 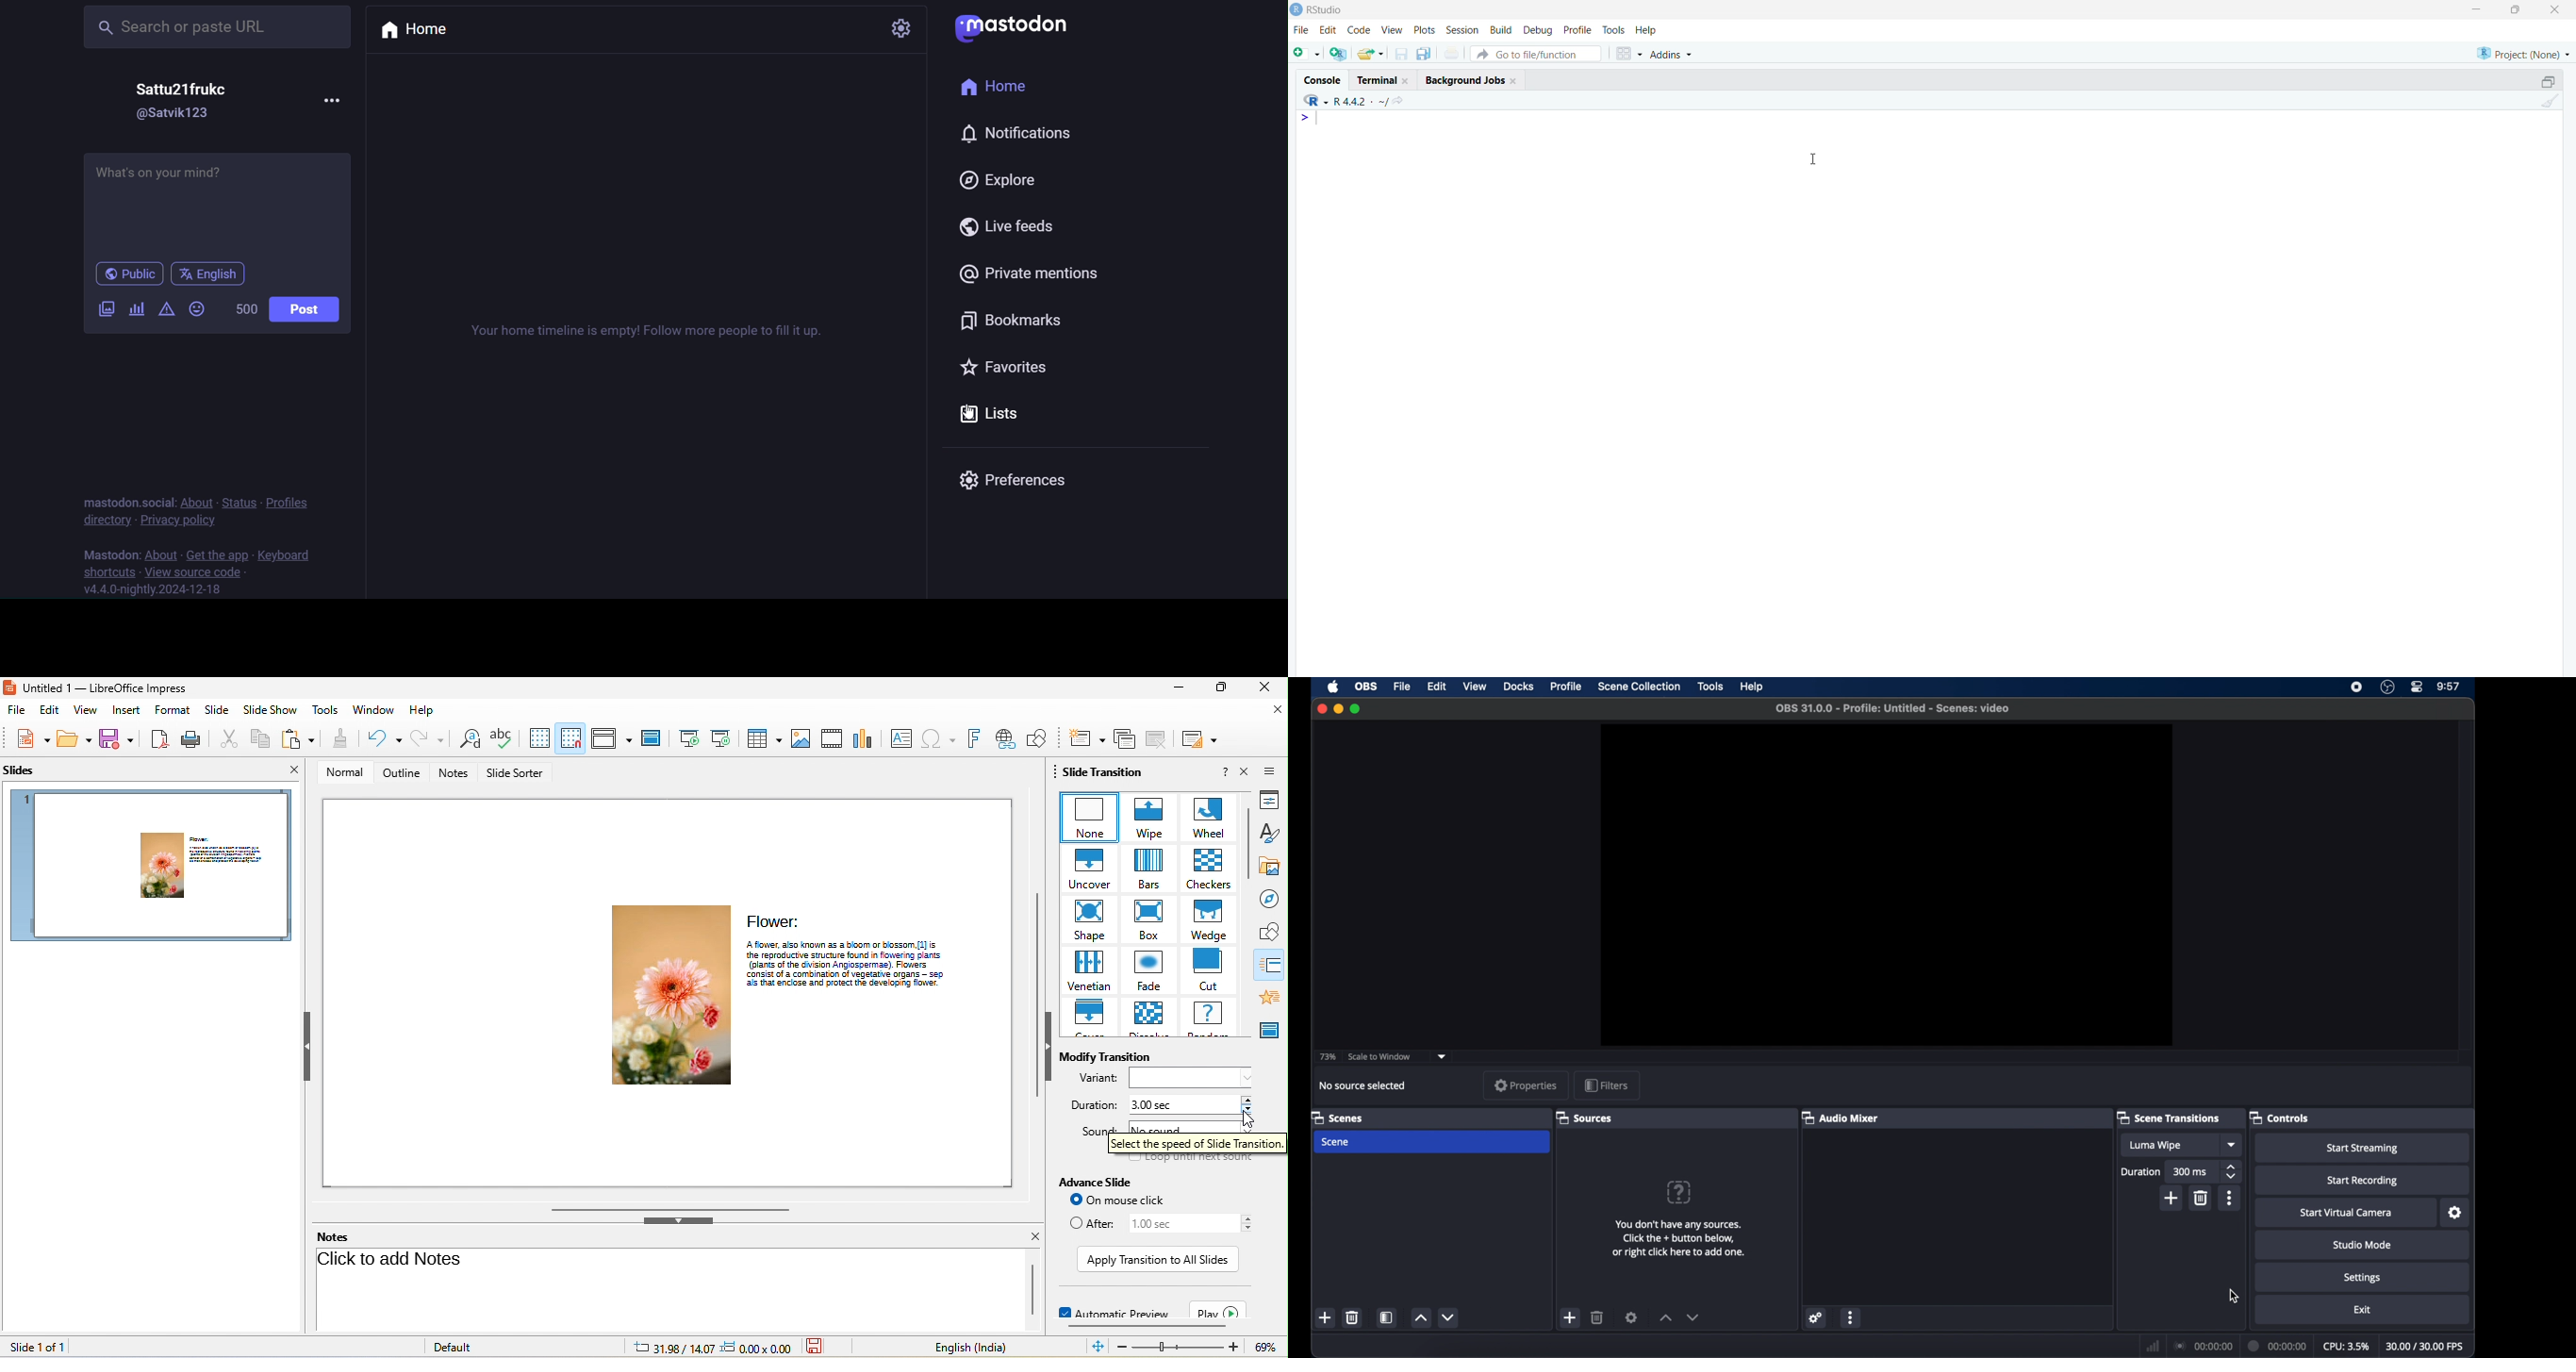 What do you see at coordinates (1176, 688) in the screenshot?
I see `minimize` at bounding box center [1176, 688].